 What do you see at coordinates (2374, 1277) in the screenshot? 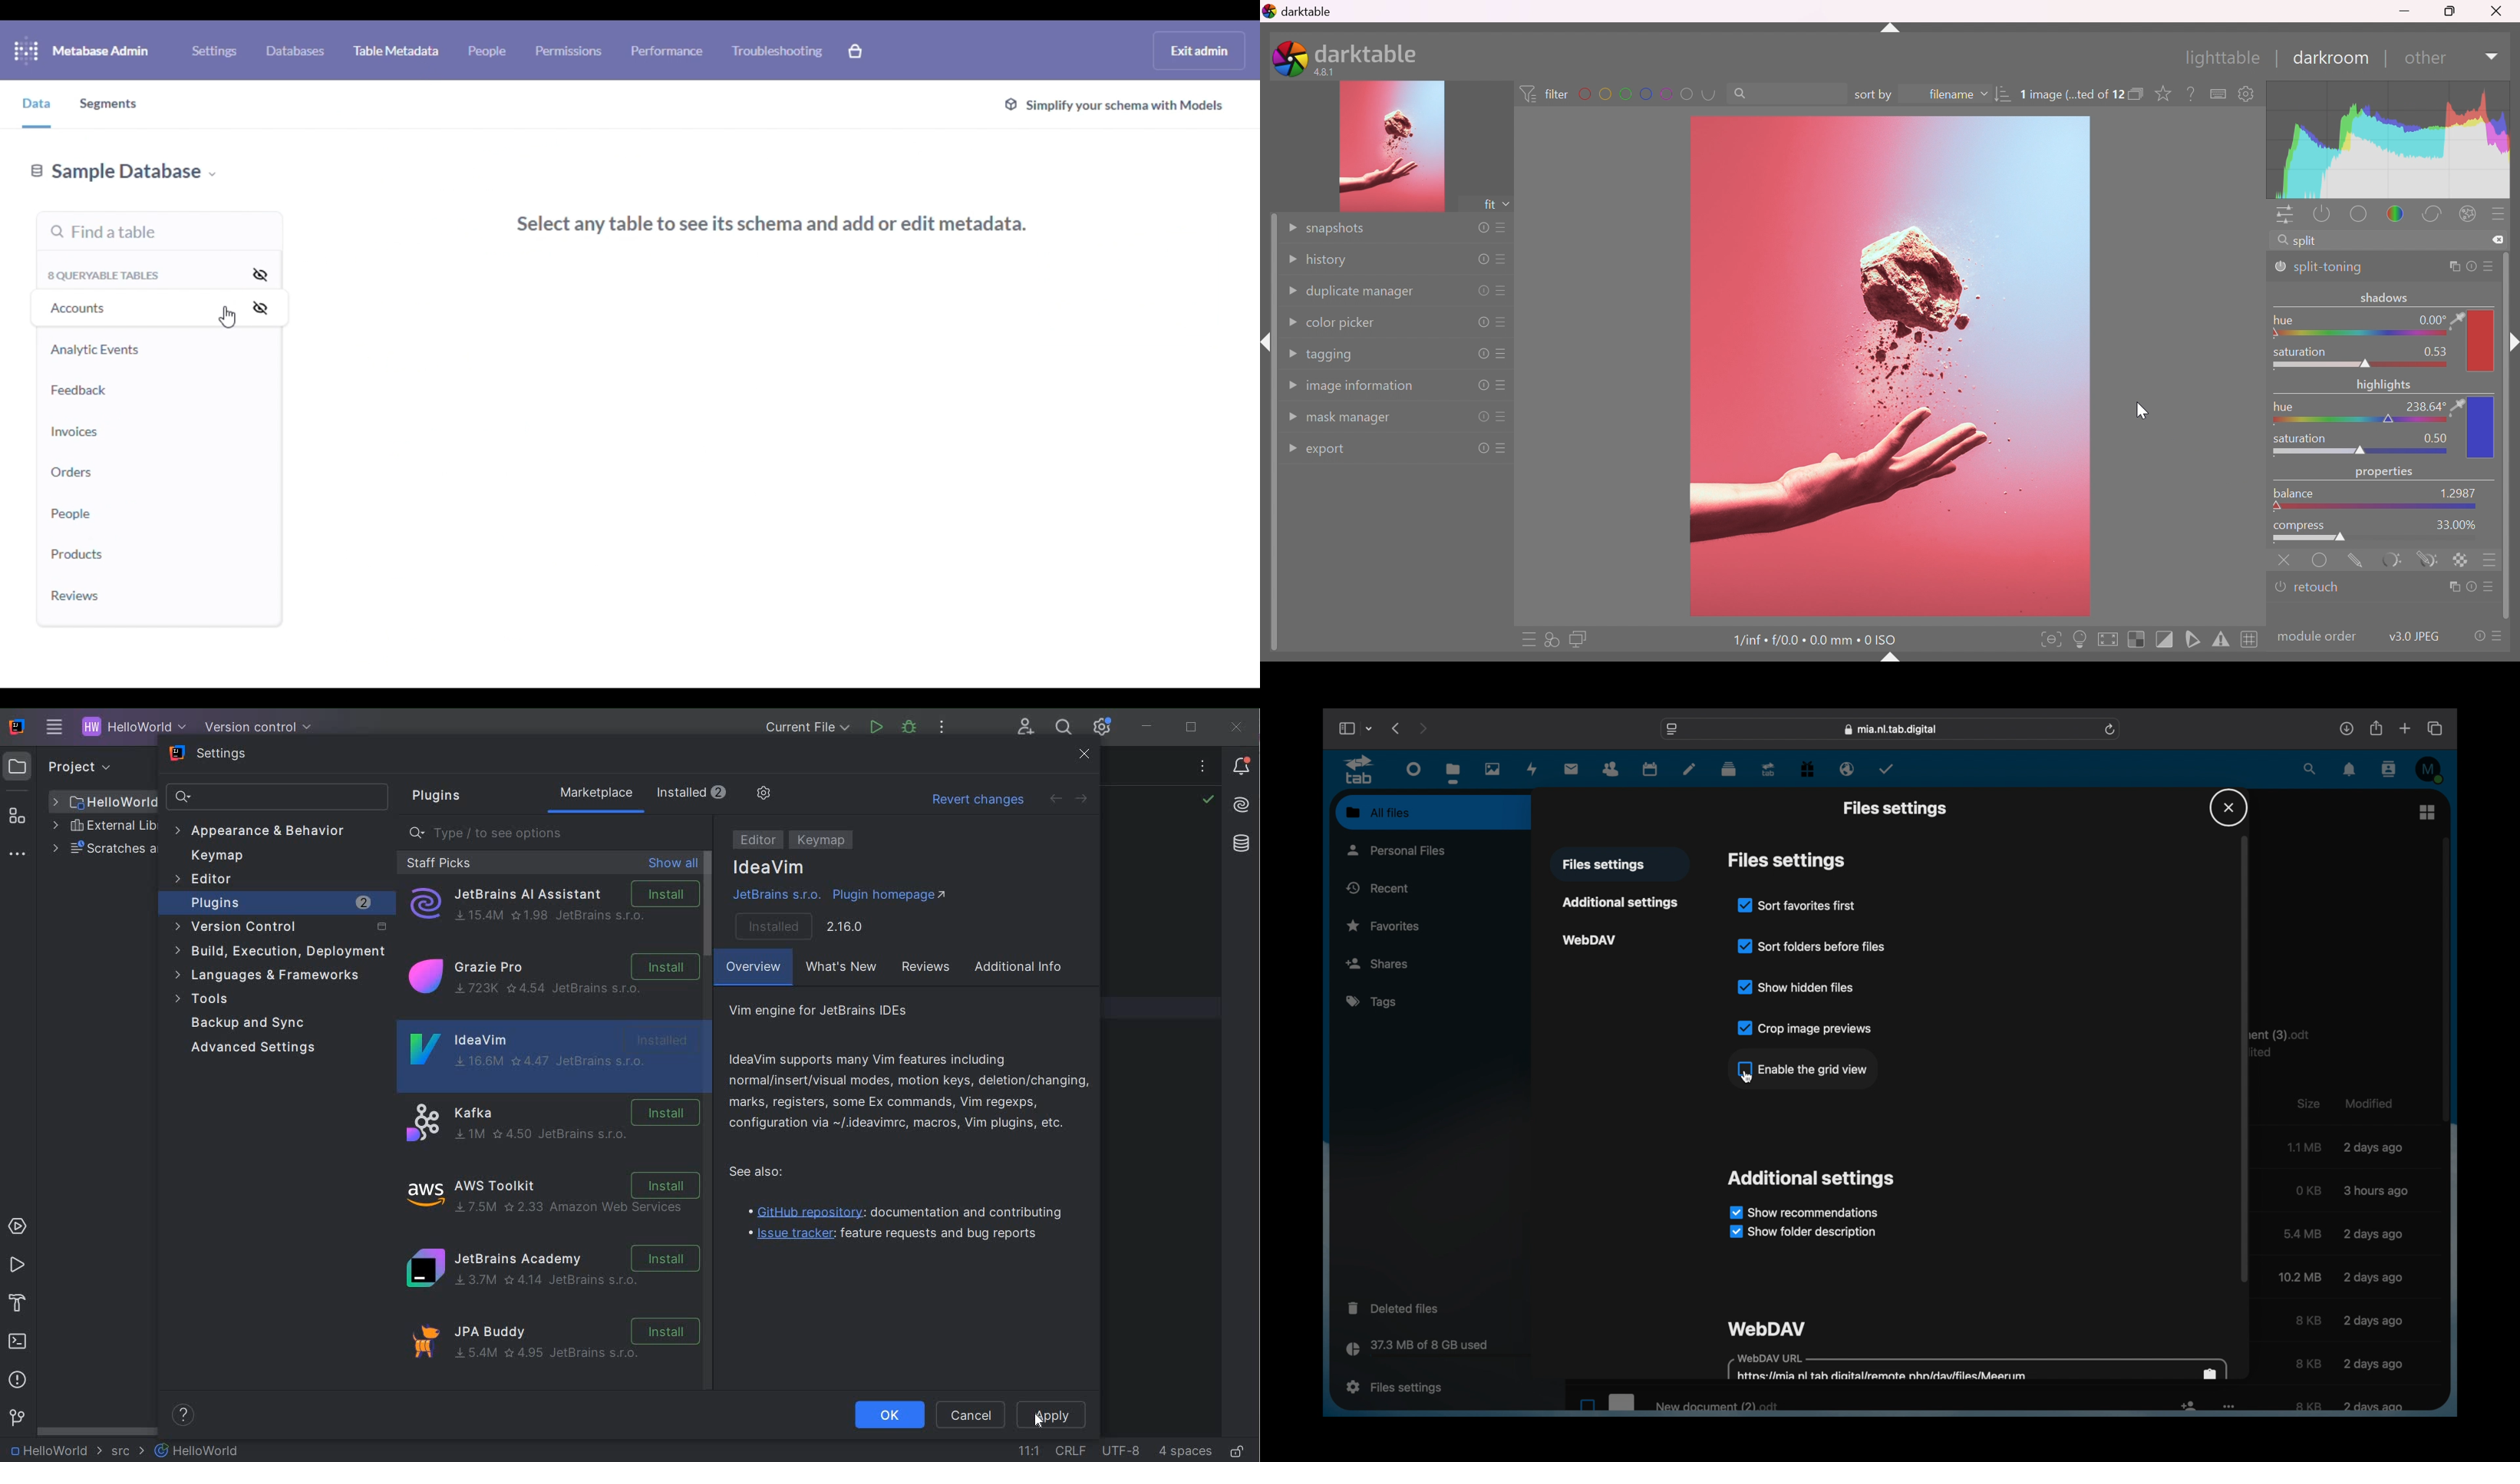
I see `modified` at bounding box center [2374, 1277].